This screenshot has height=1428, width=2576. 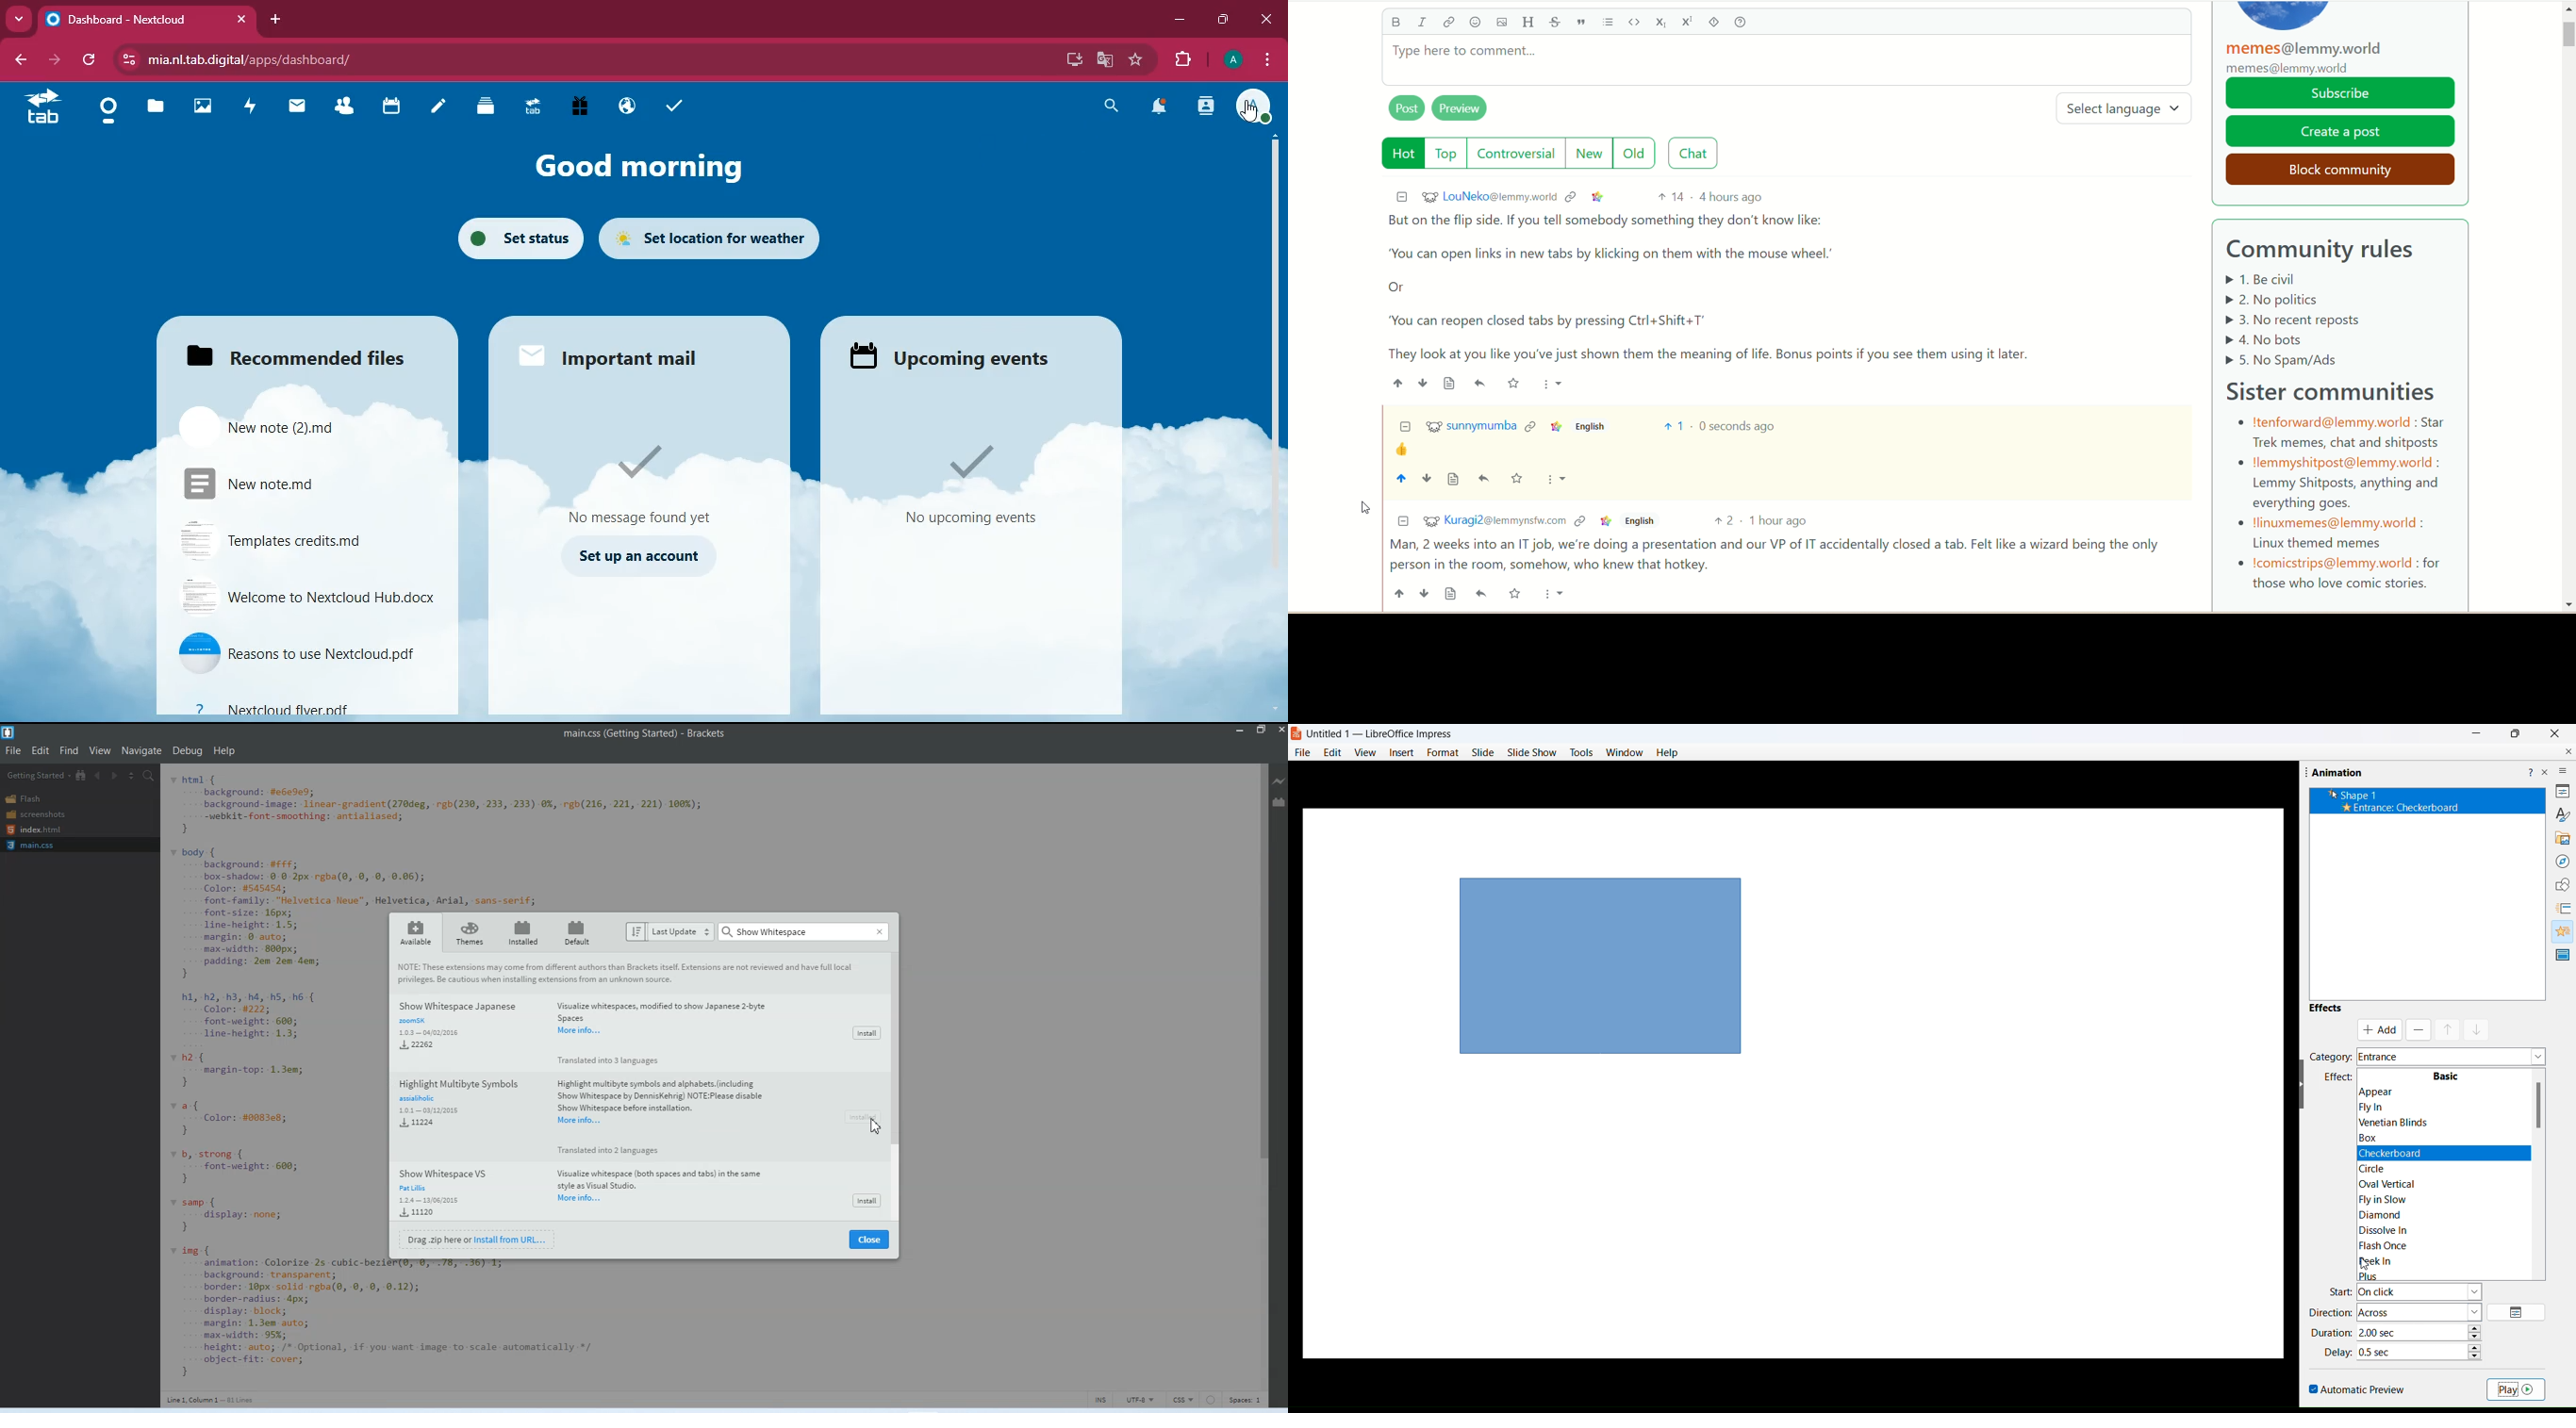 I want to click on layers, so click(x=482, y=108).